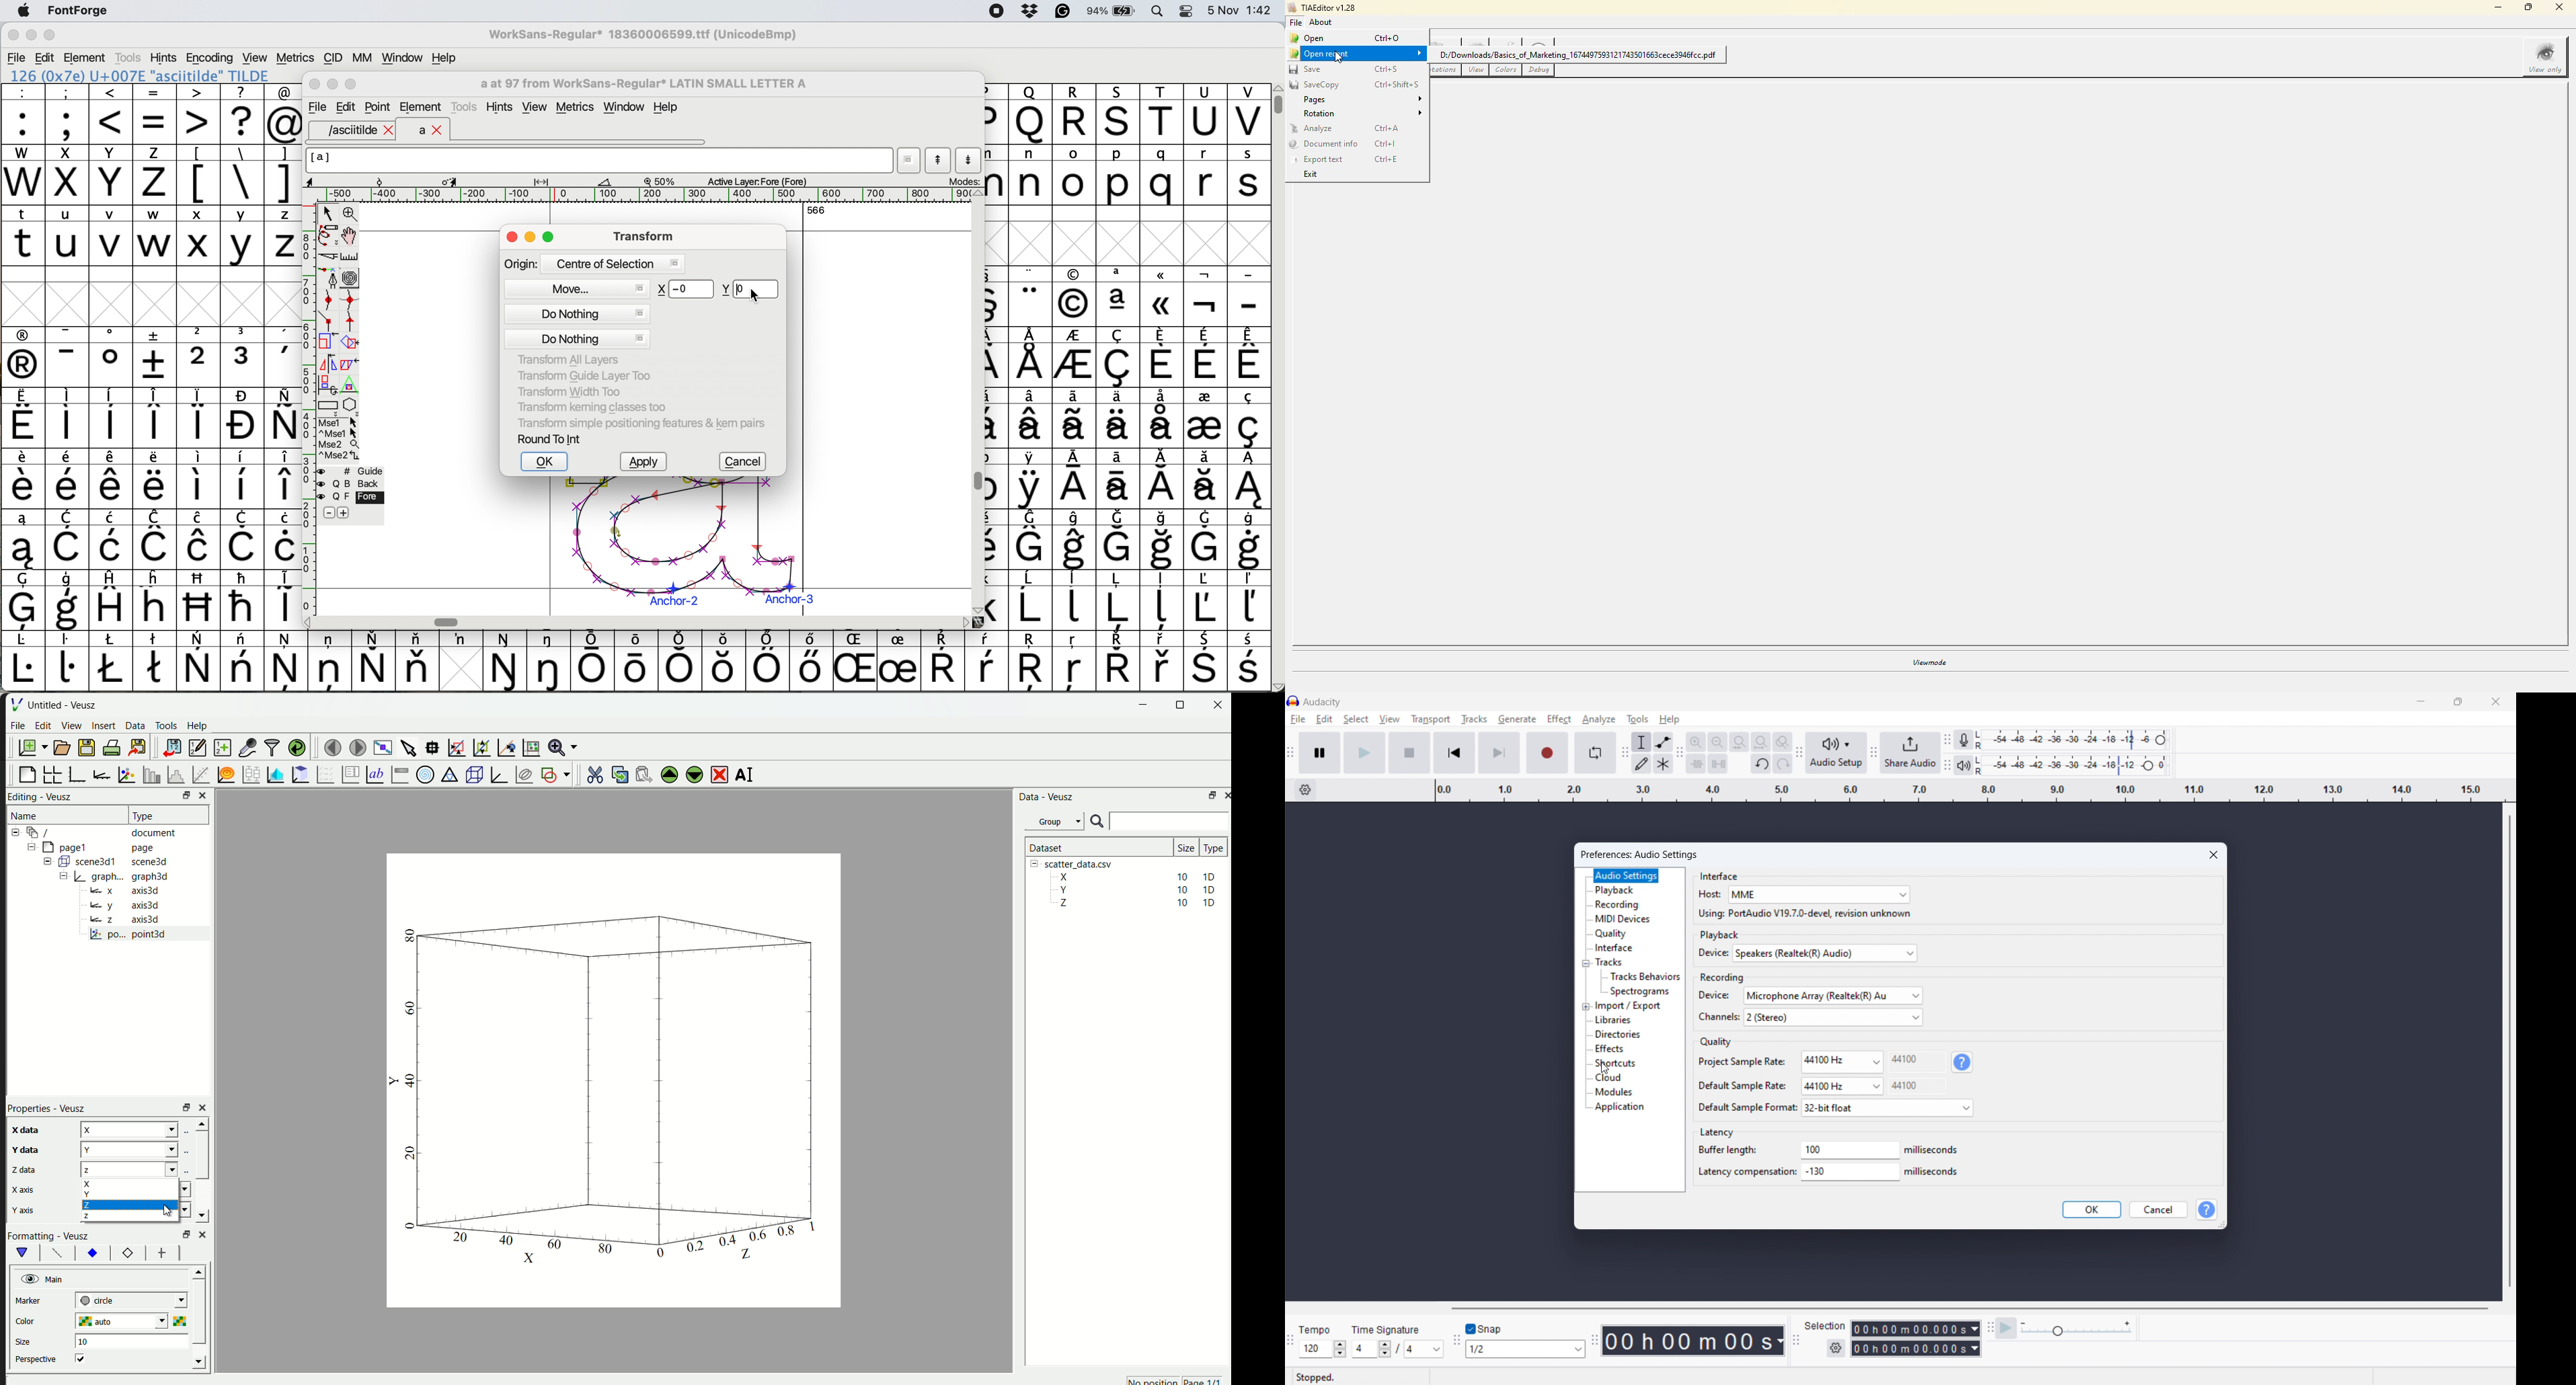  What do you see at coordinates (55, 1253) in the screenshot?
I see `font` at bounding box center [55, 1253].